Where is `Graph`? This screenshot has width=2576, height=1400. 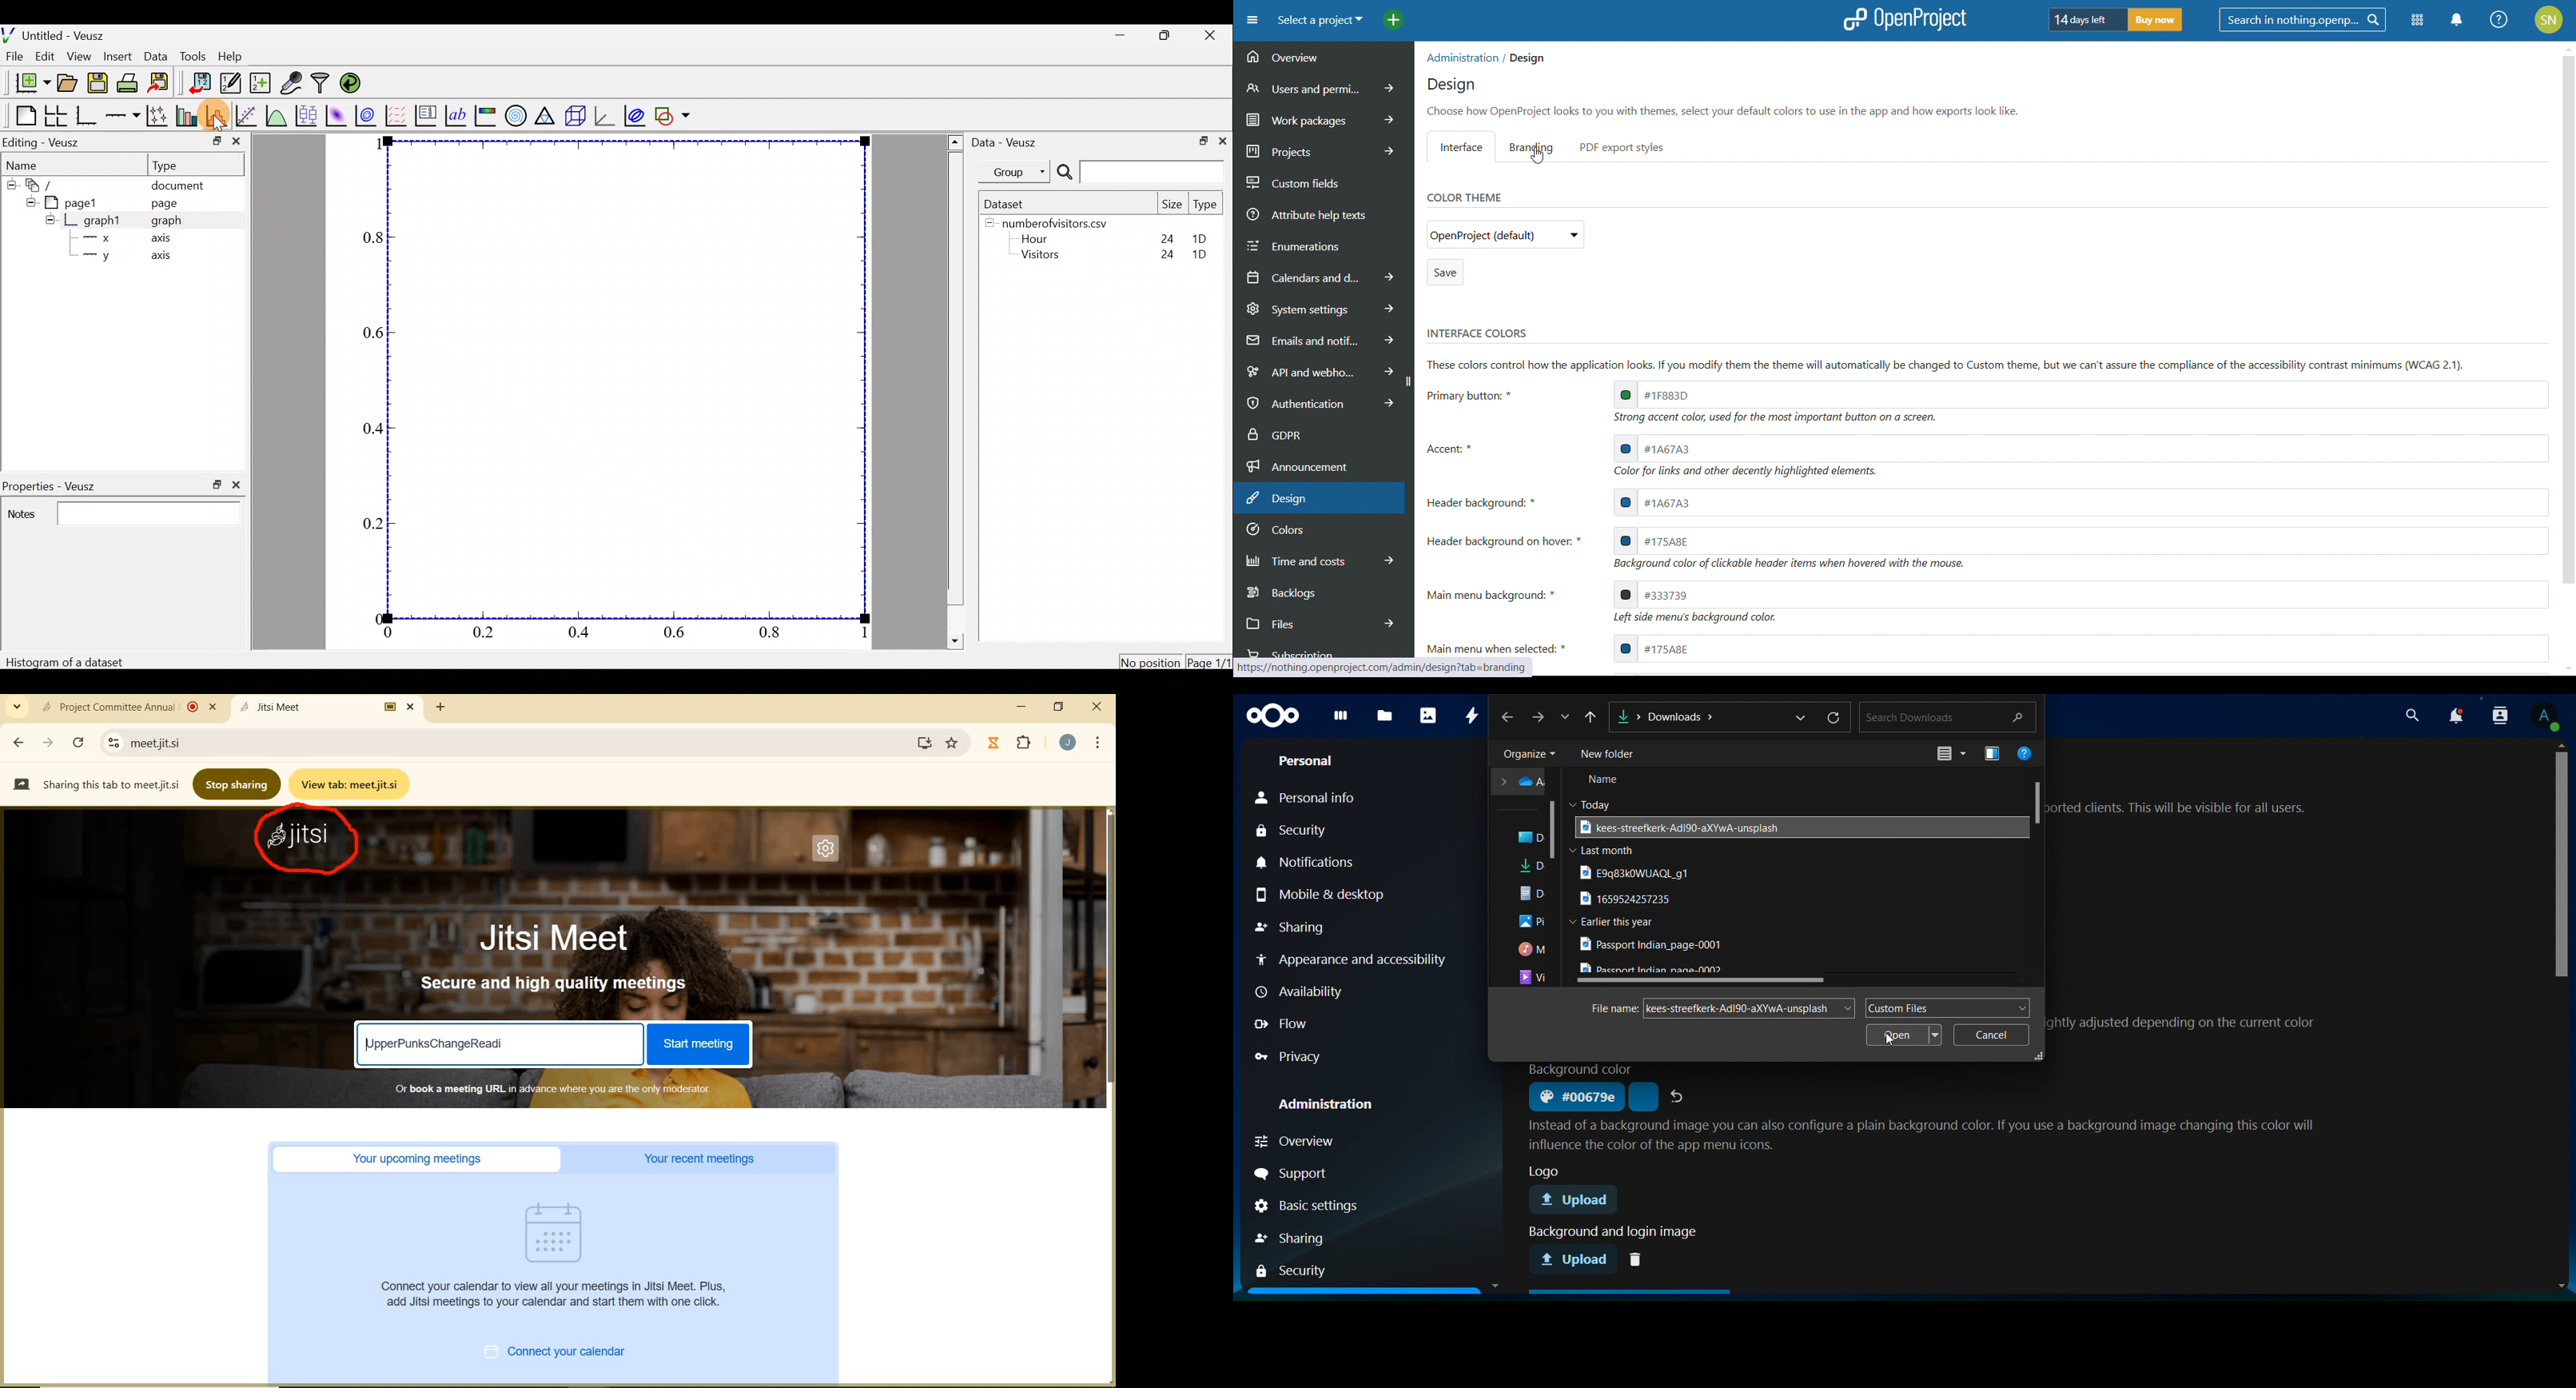 Graph is located at coordinates (625, 380).